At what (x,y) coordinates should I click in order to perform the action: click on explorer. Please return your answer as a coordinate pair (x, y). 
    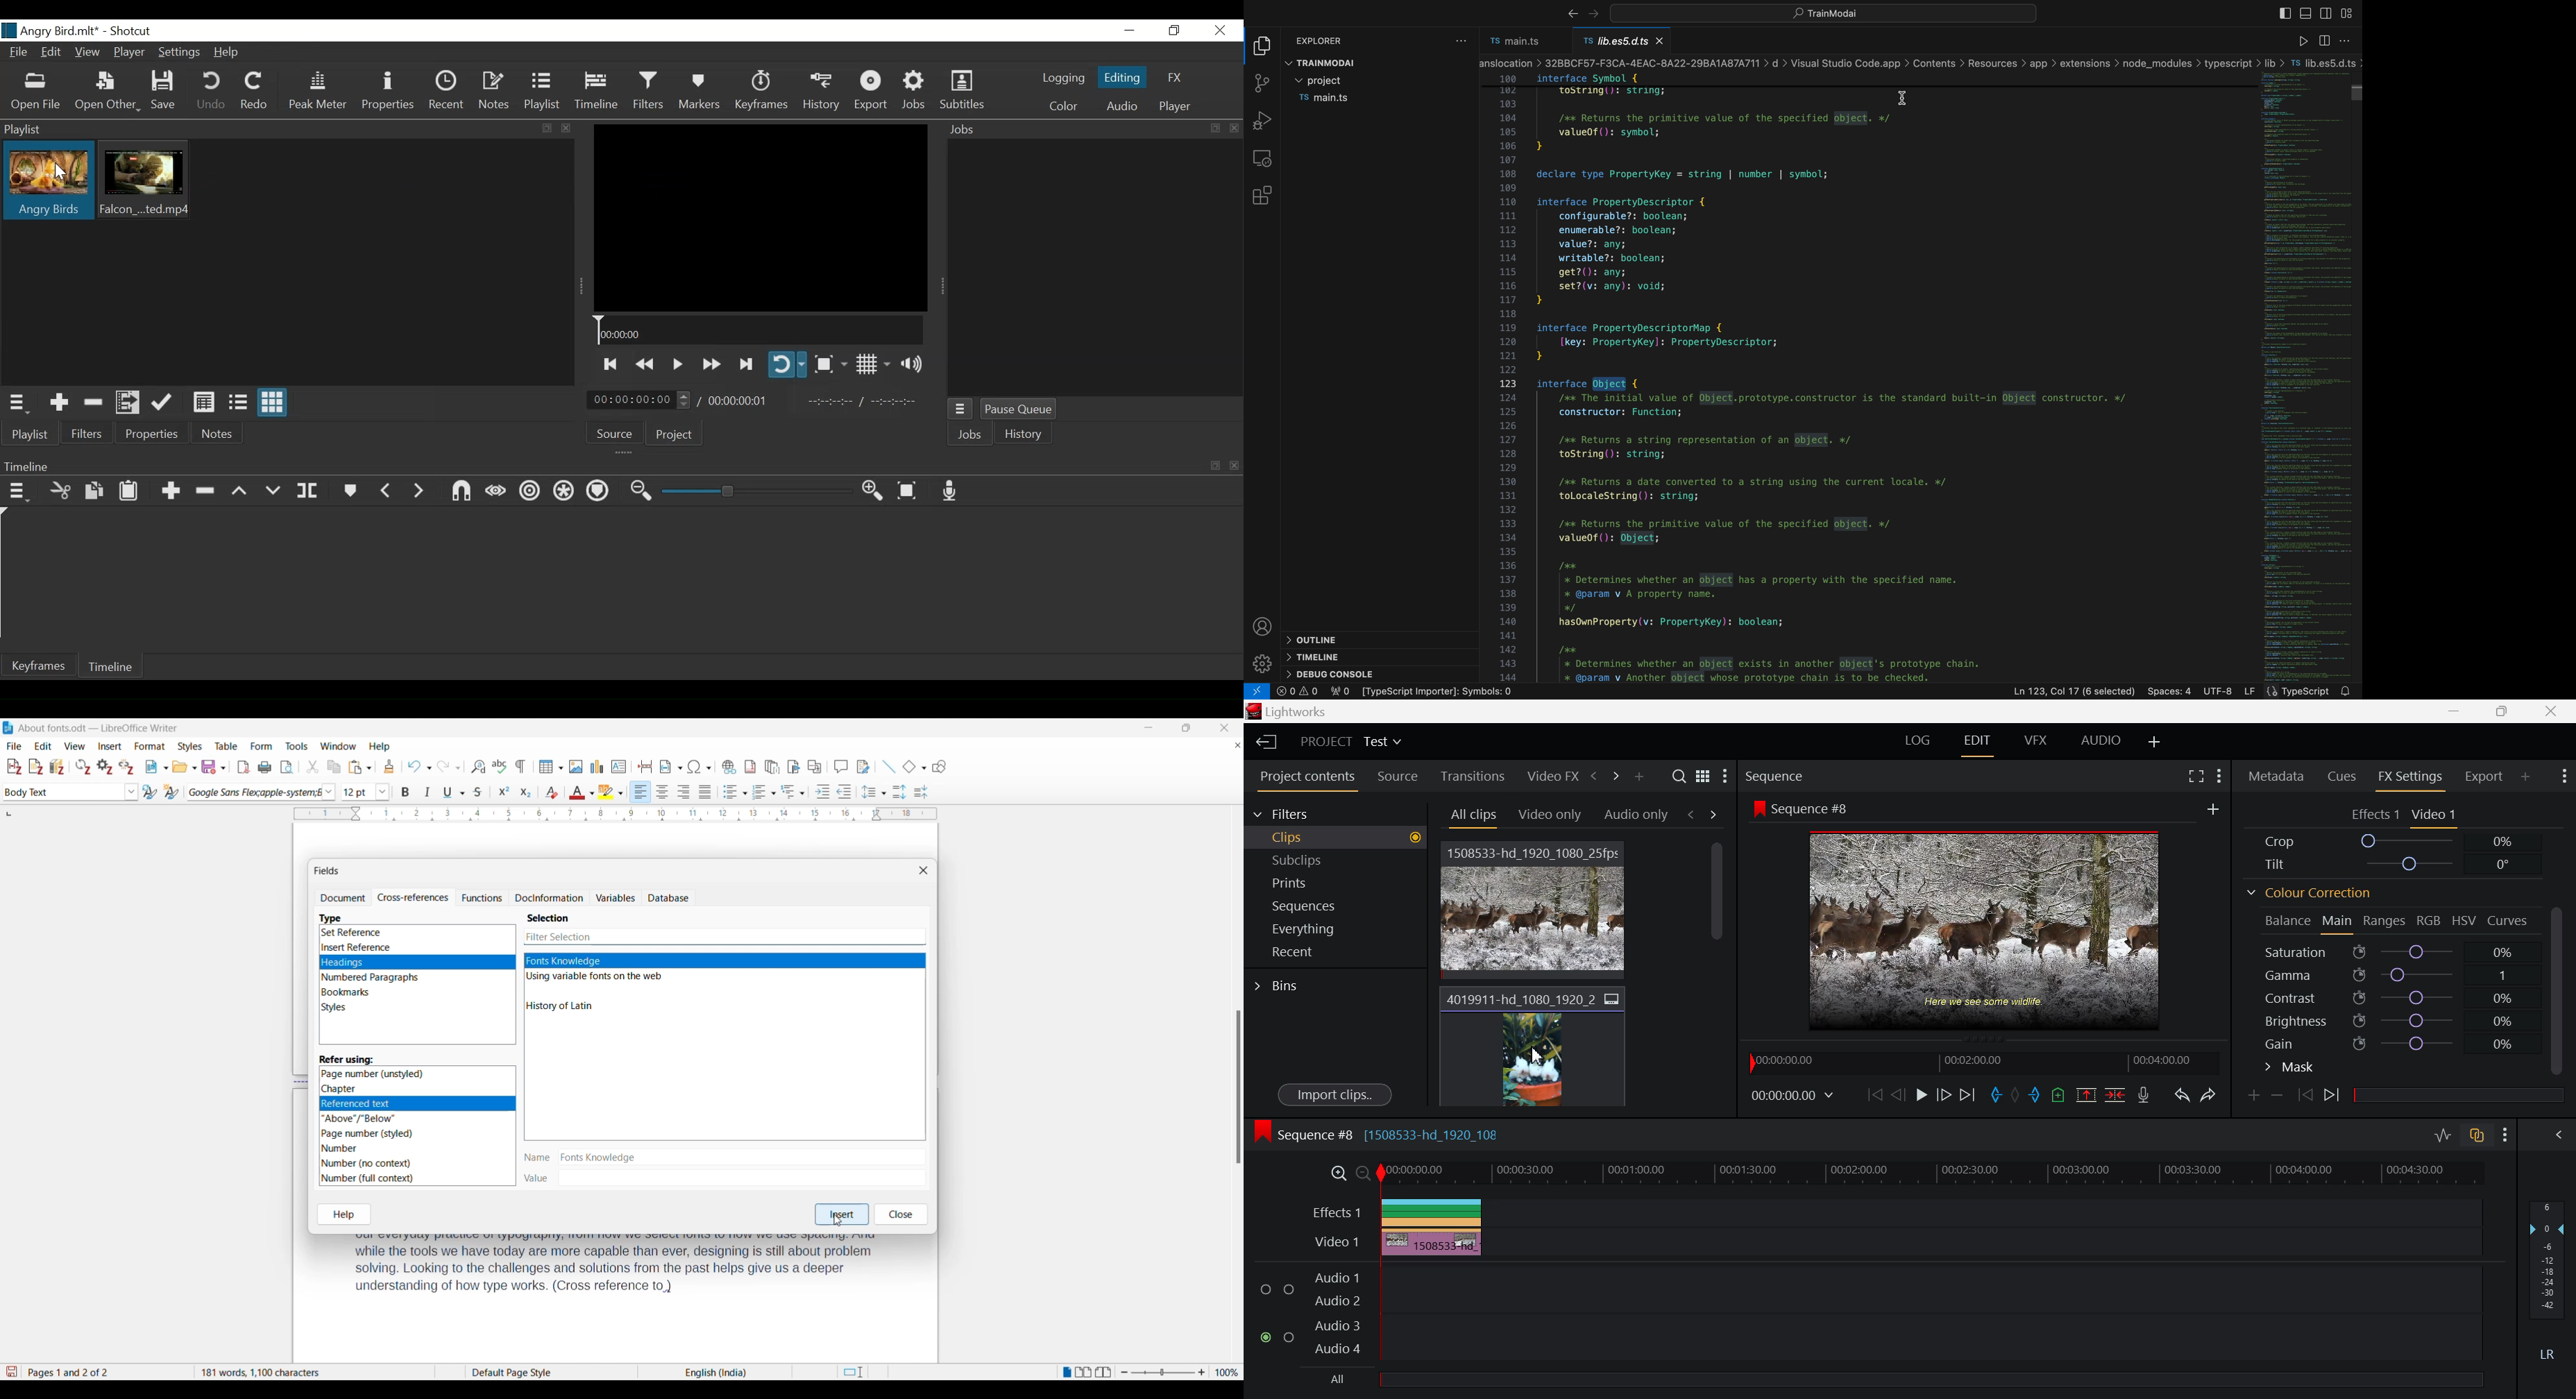
    Looking at the image, I should click on (1331, 42).